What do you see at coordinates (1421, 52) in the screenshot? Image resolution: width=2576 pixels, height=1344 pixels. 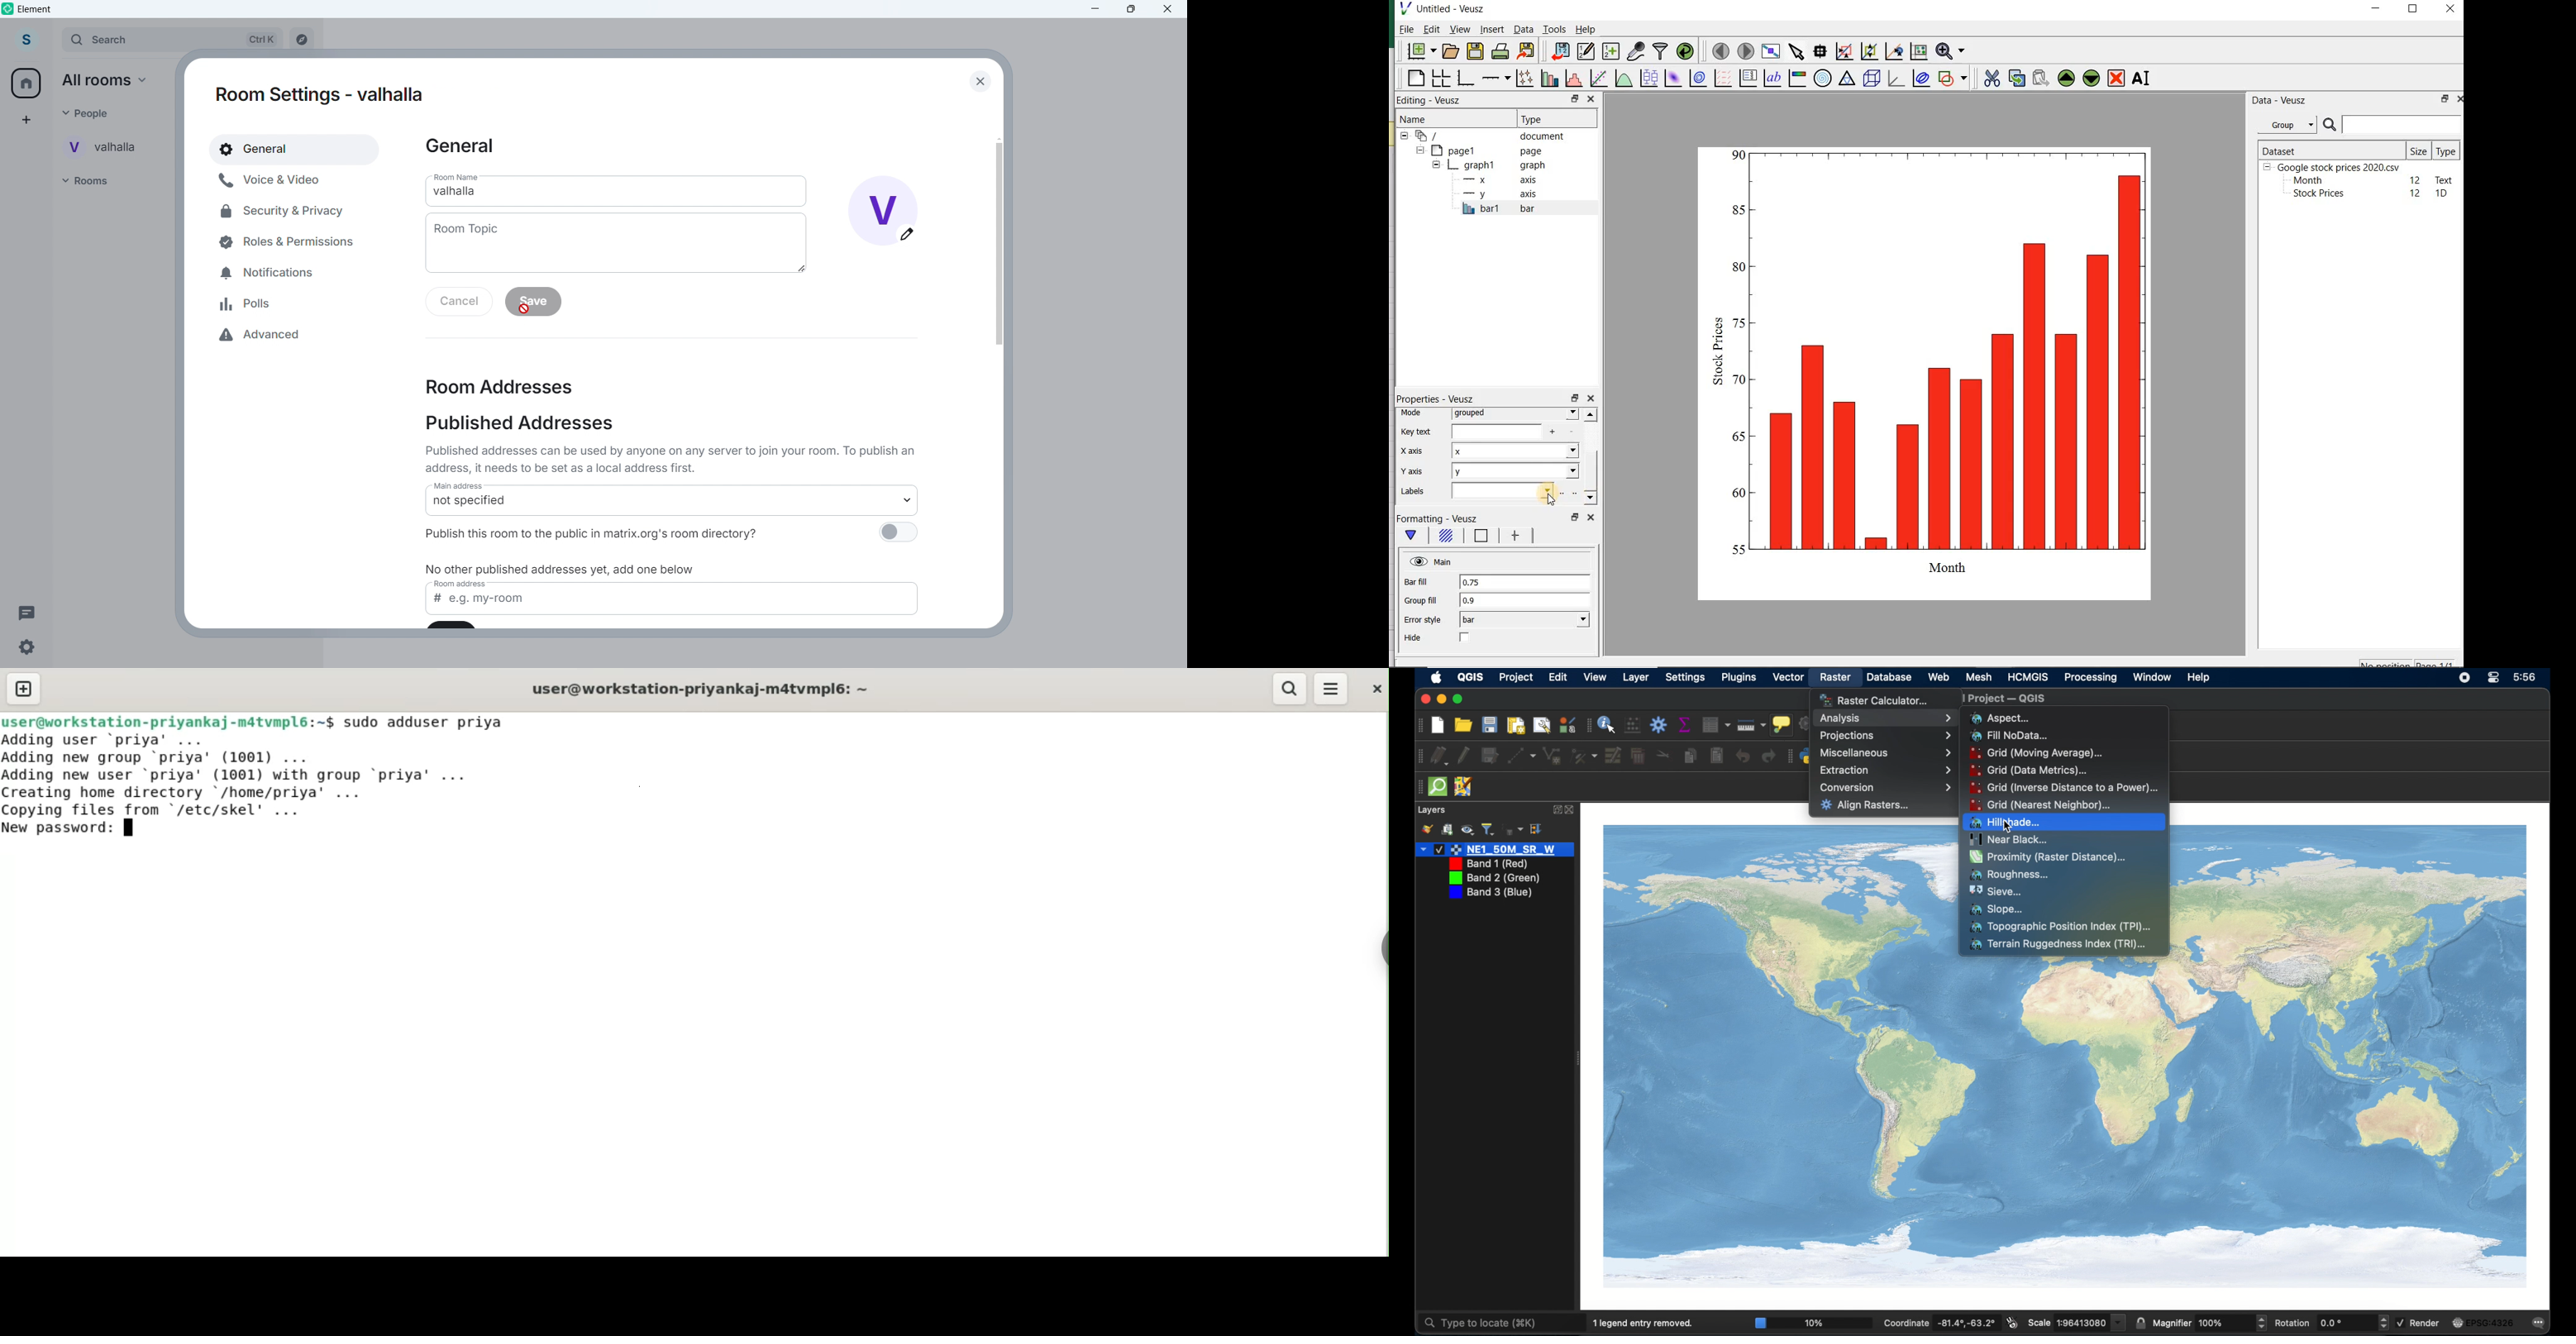 I see `new document` at bounding box center [1421, 52].